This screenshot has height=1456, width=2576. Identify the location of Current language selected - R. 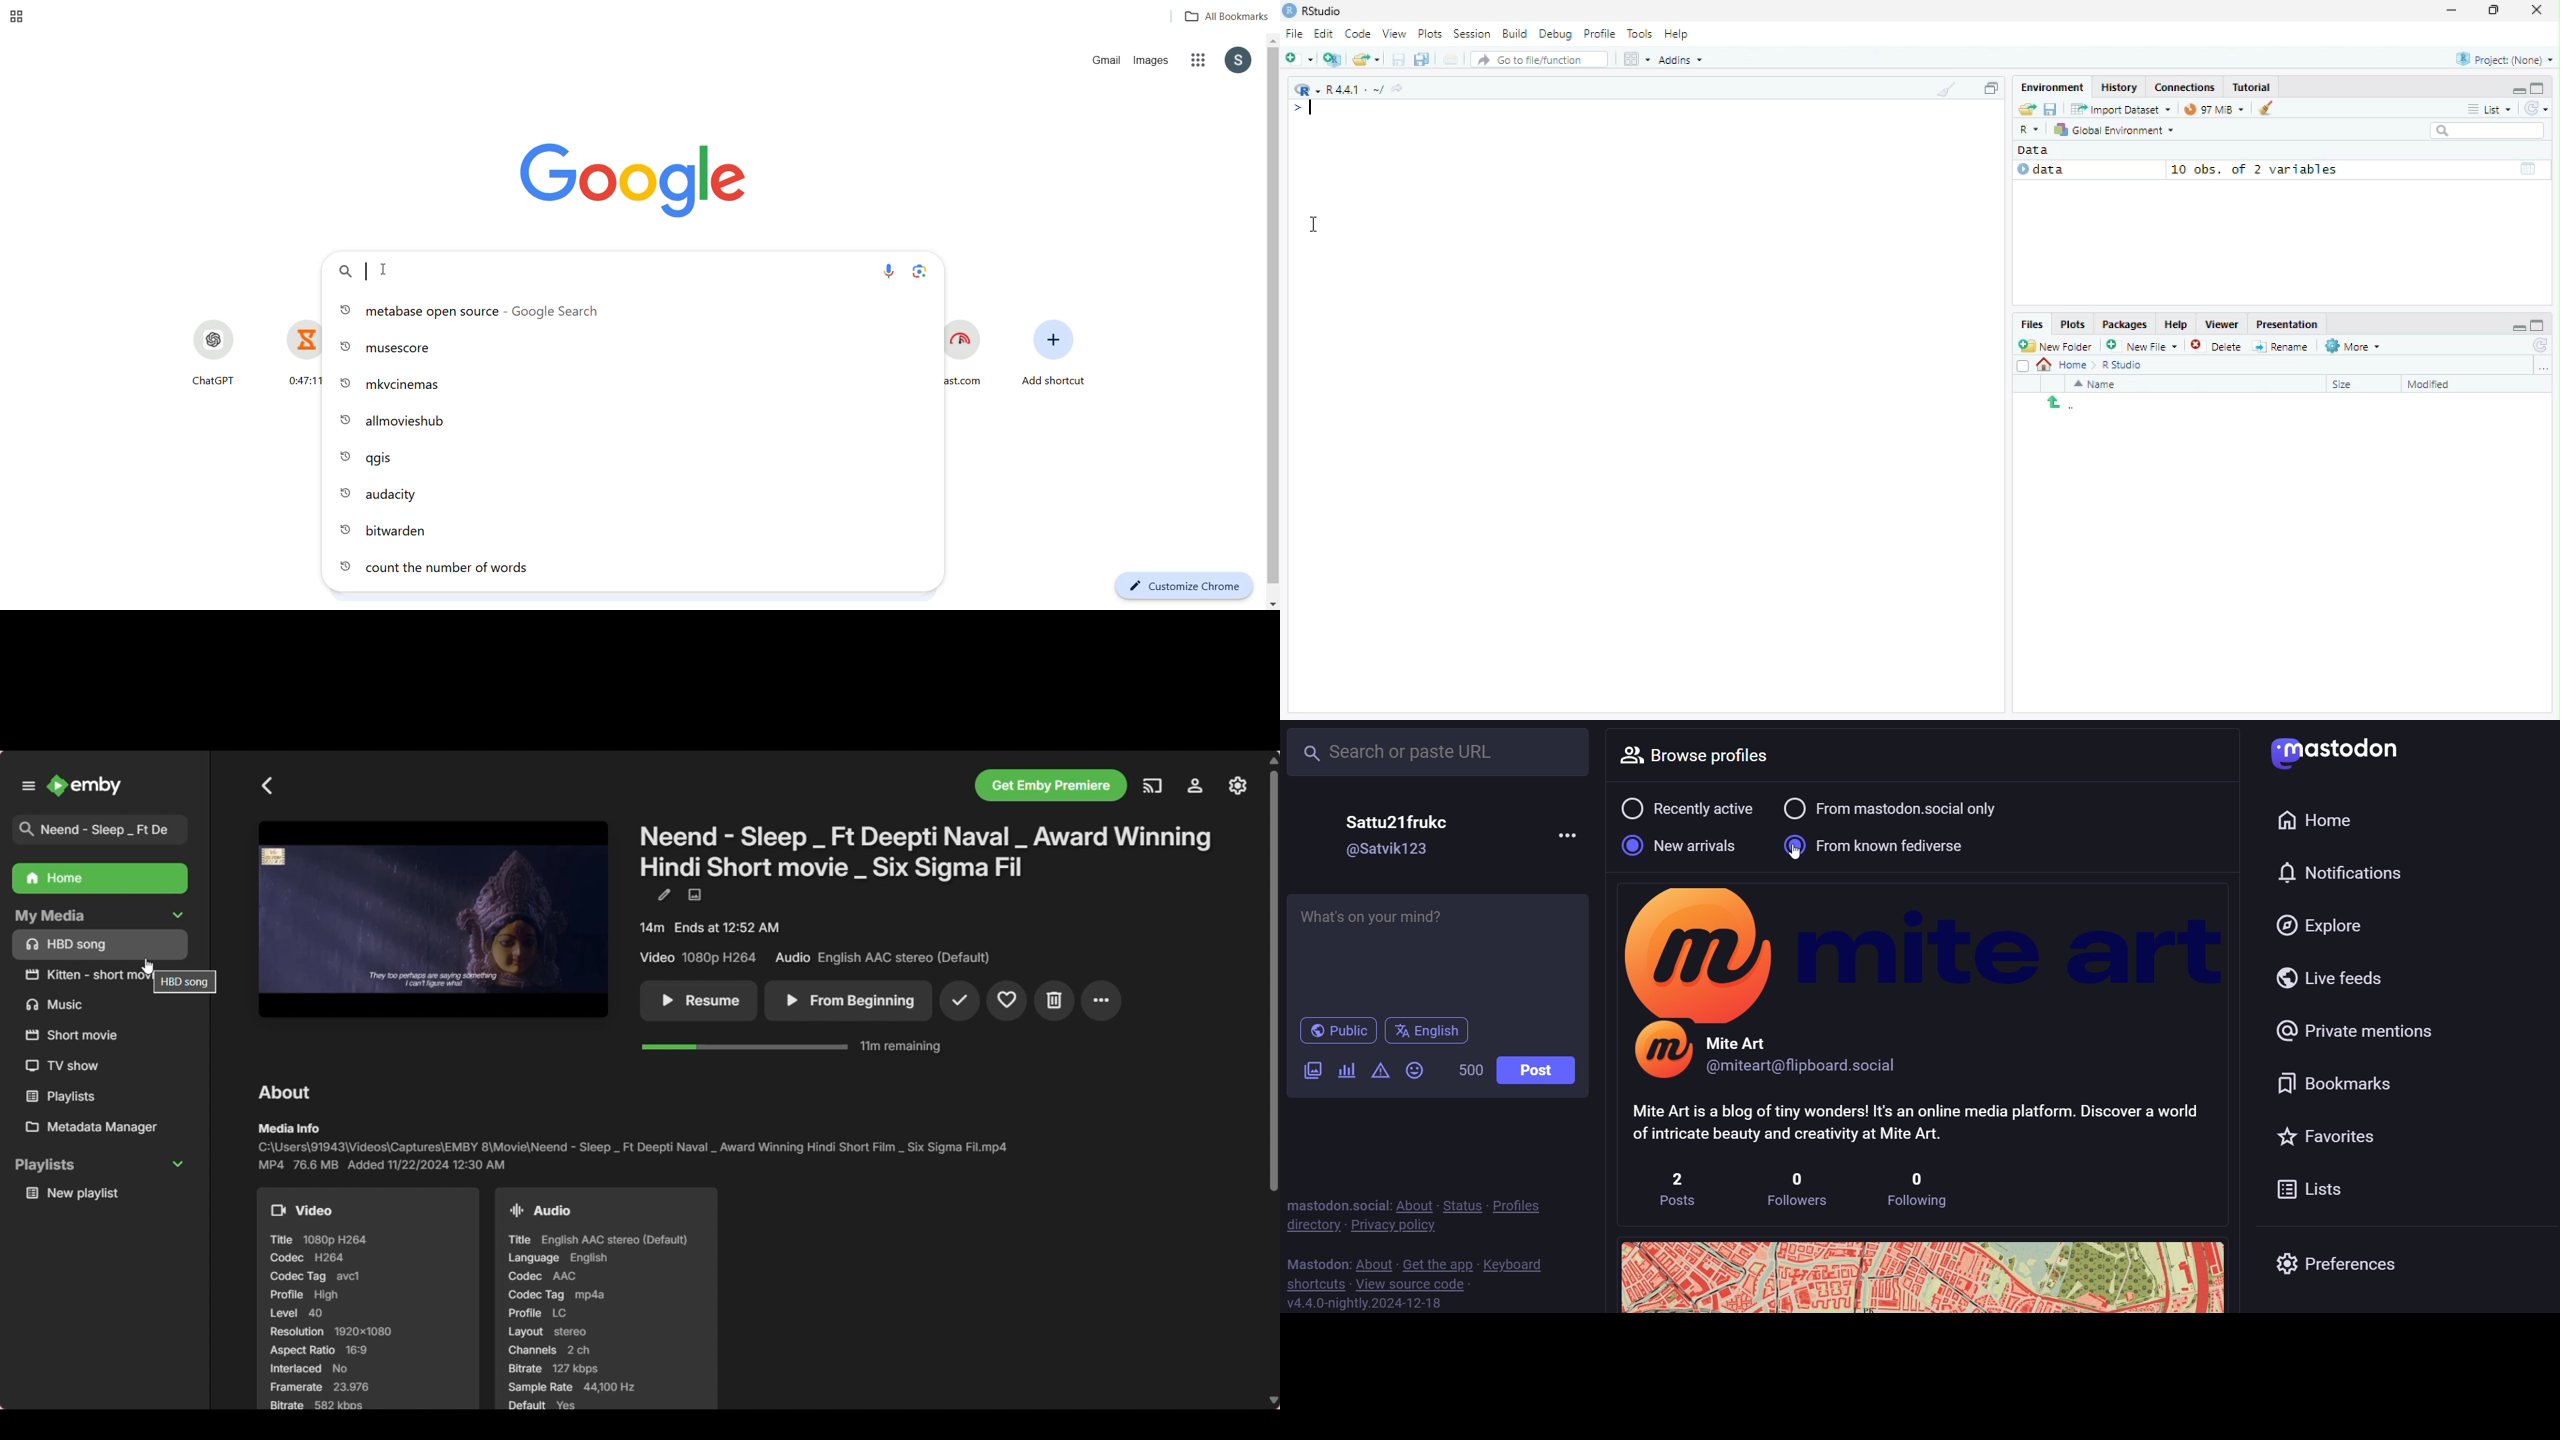
(1305, 89).